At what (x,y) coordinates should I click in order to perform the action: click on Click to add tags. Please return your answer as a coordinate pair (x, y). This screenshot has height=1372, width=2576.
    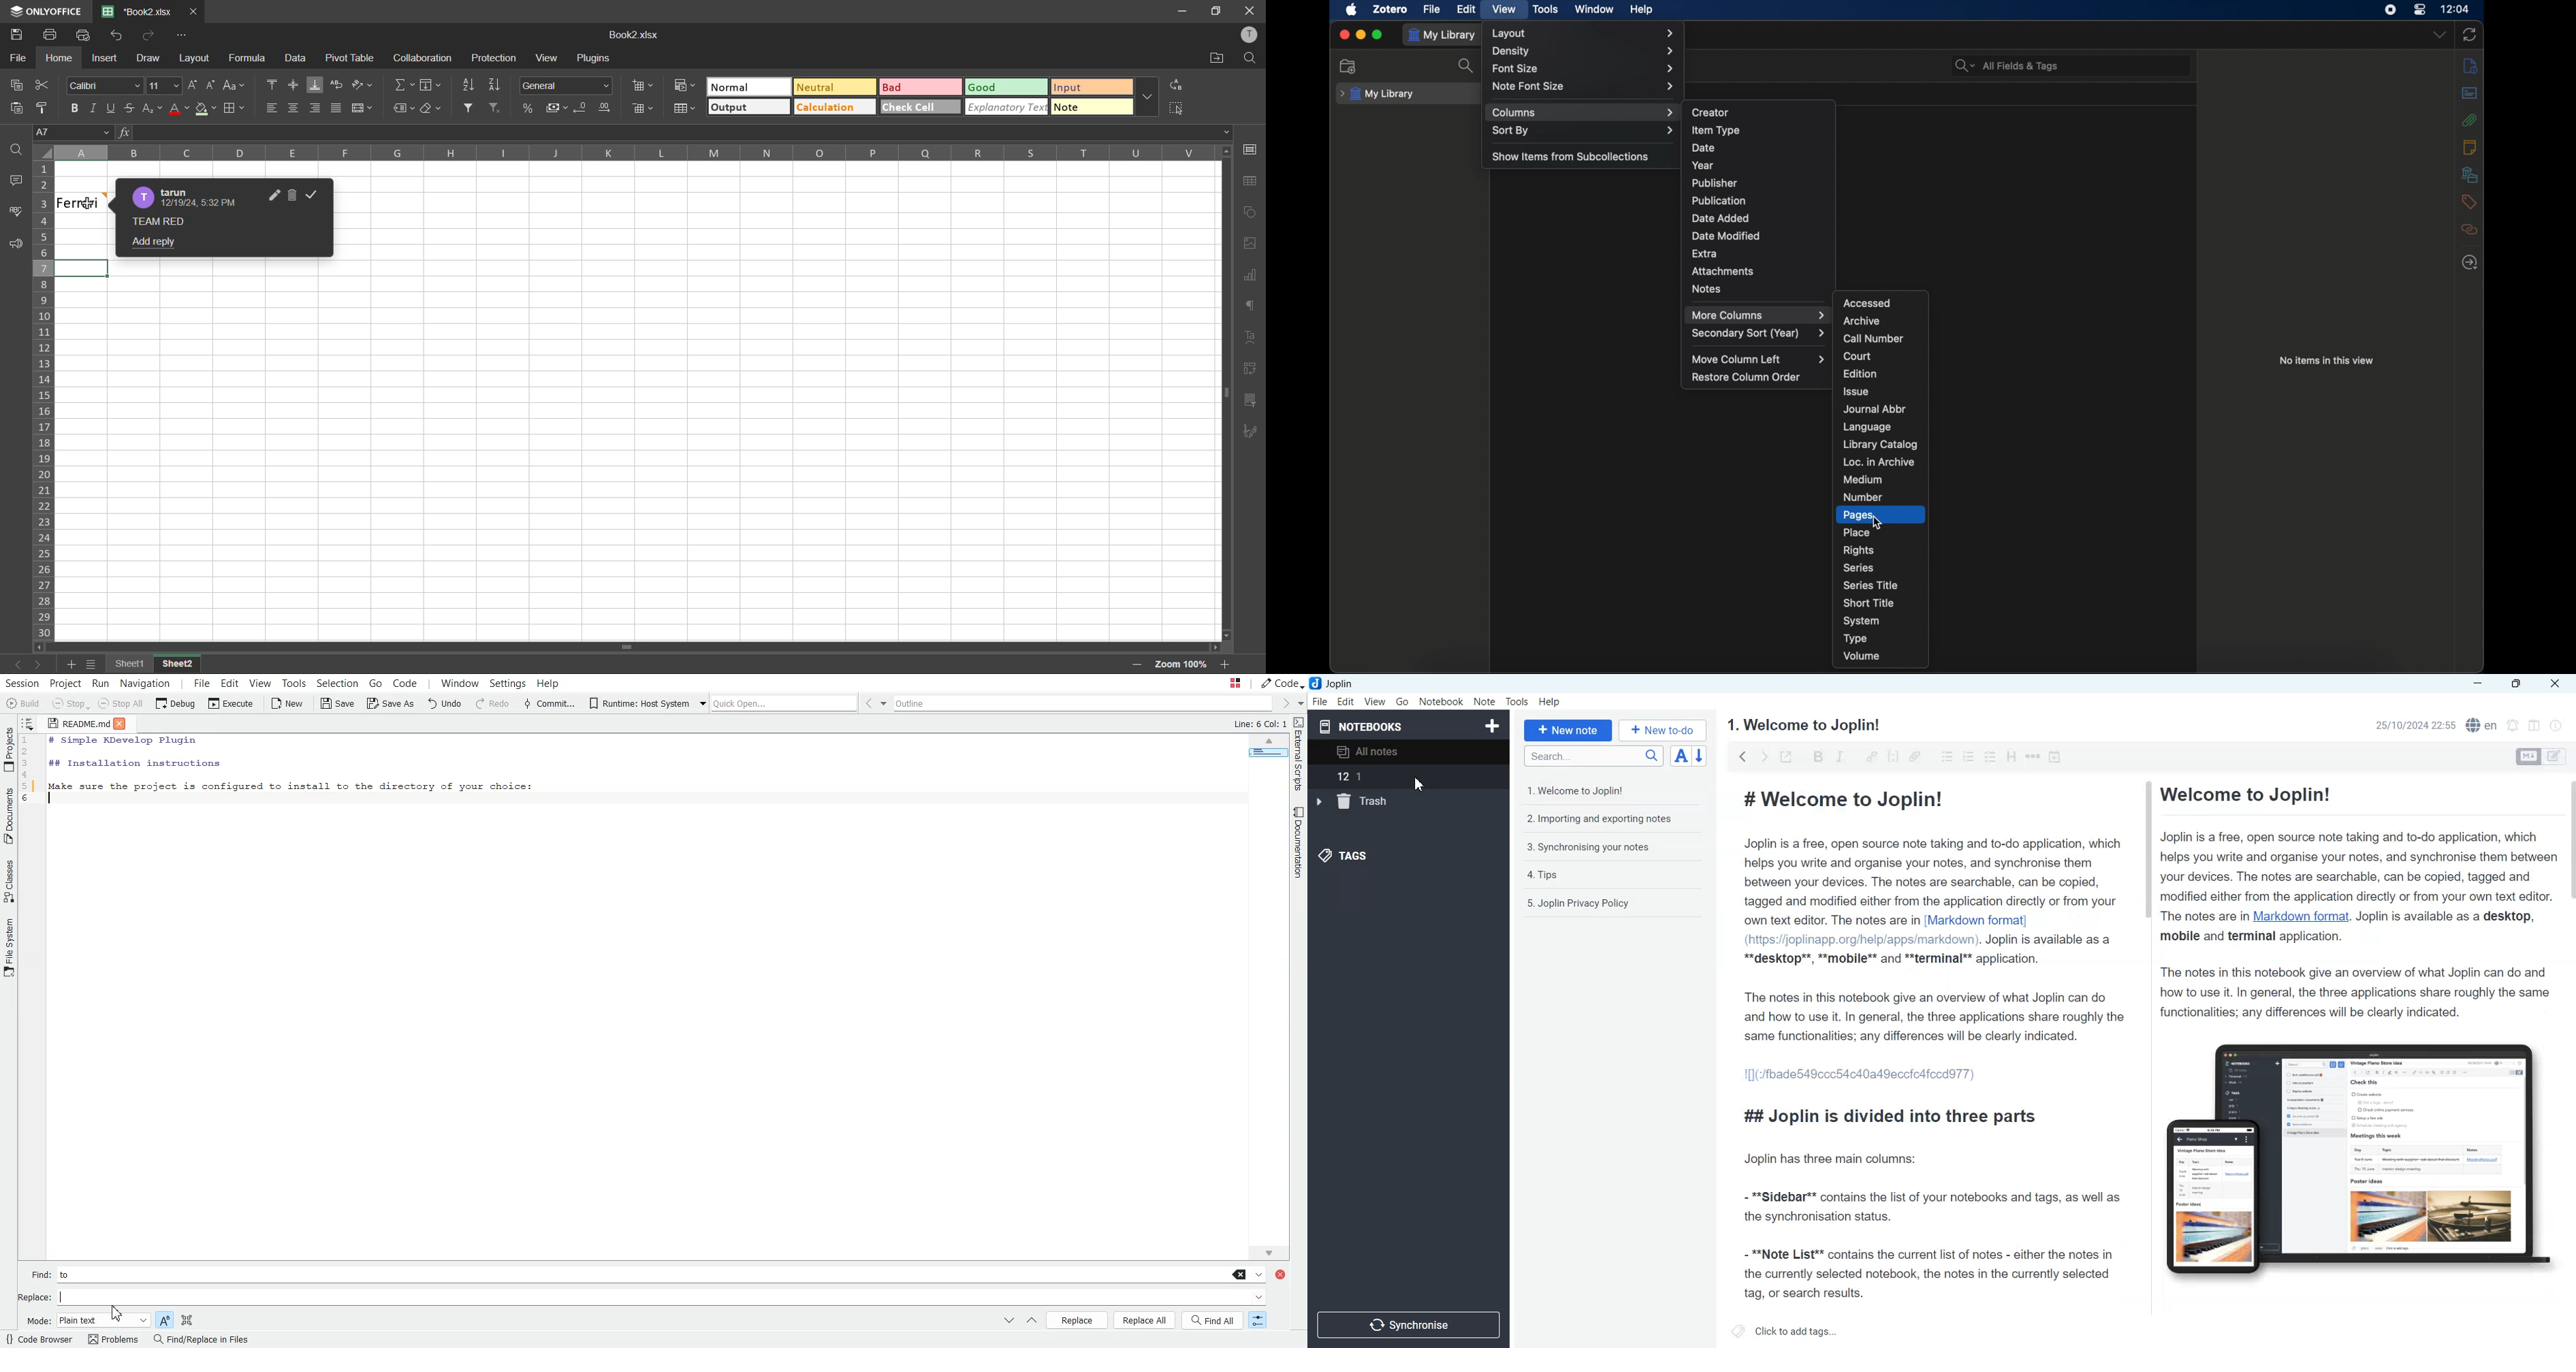
    Looking at the image, I should click on (1785, 1331).